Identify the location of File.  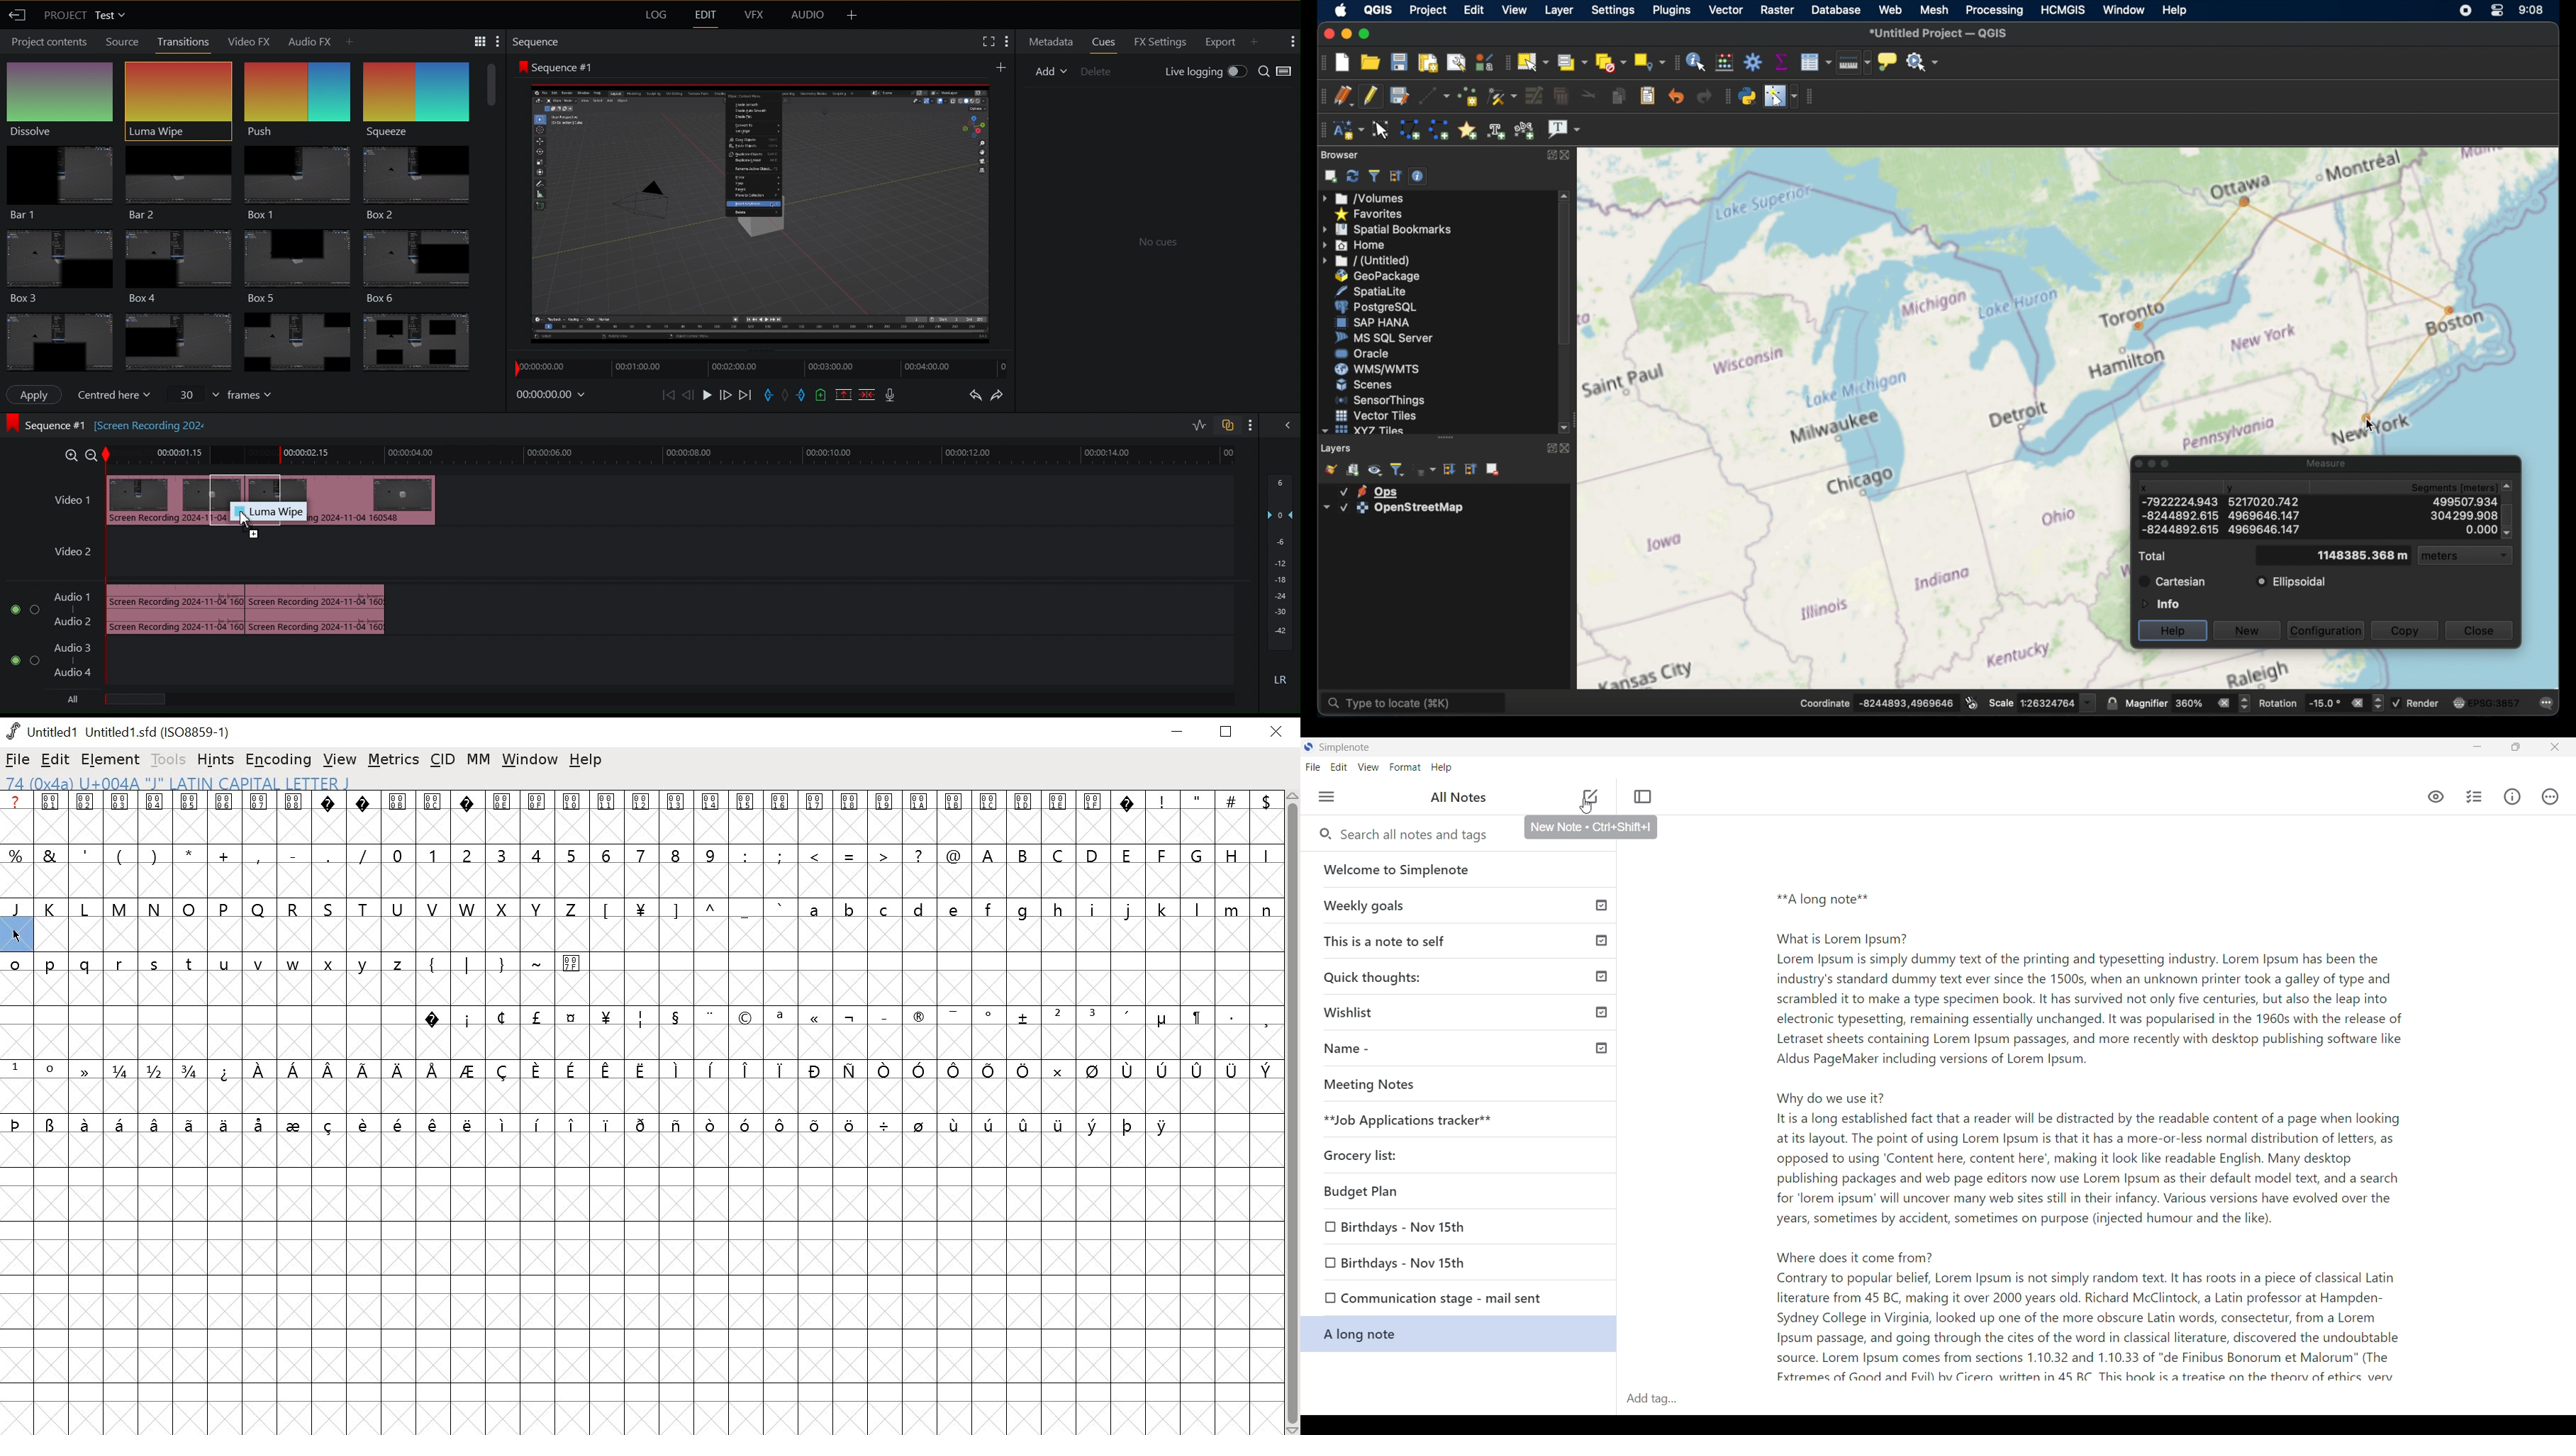
(1313, 767).